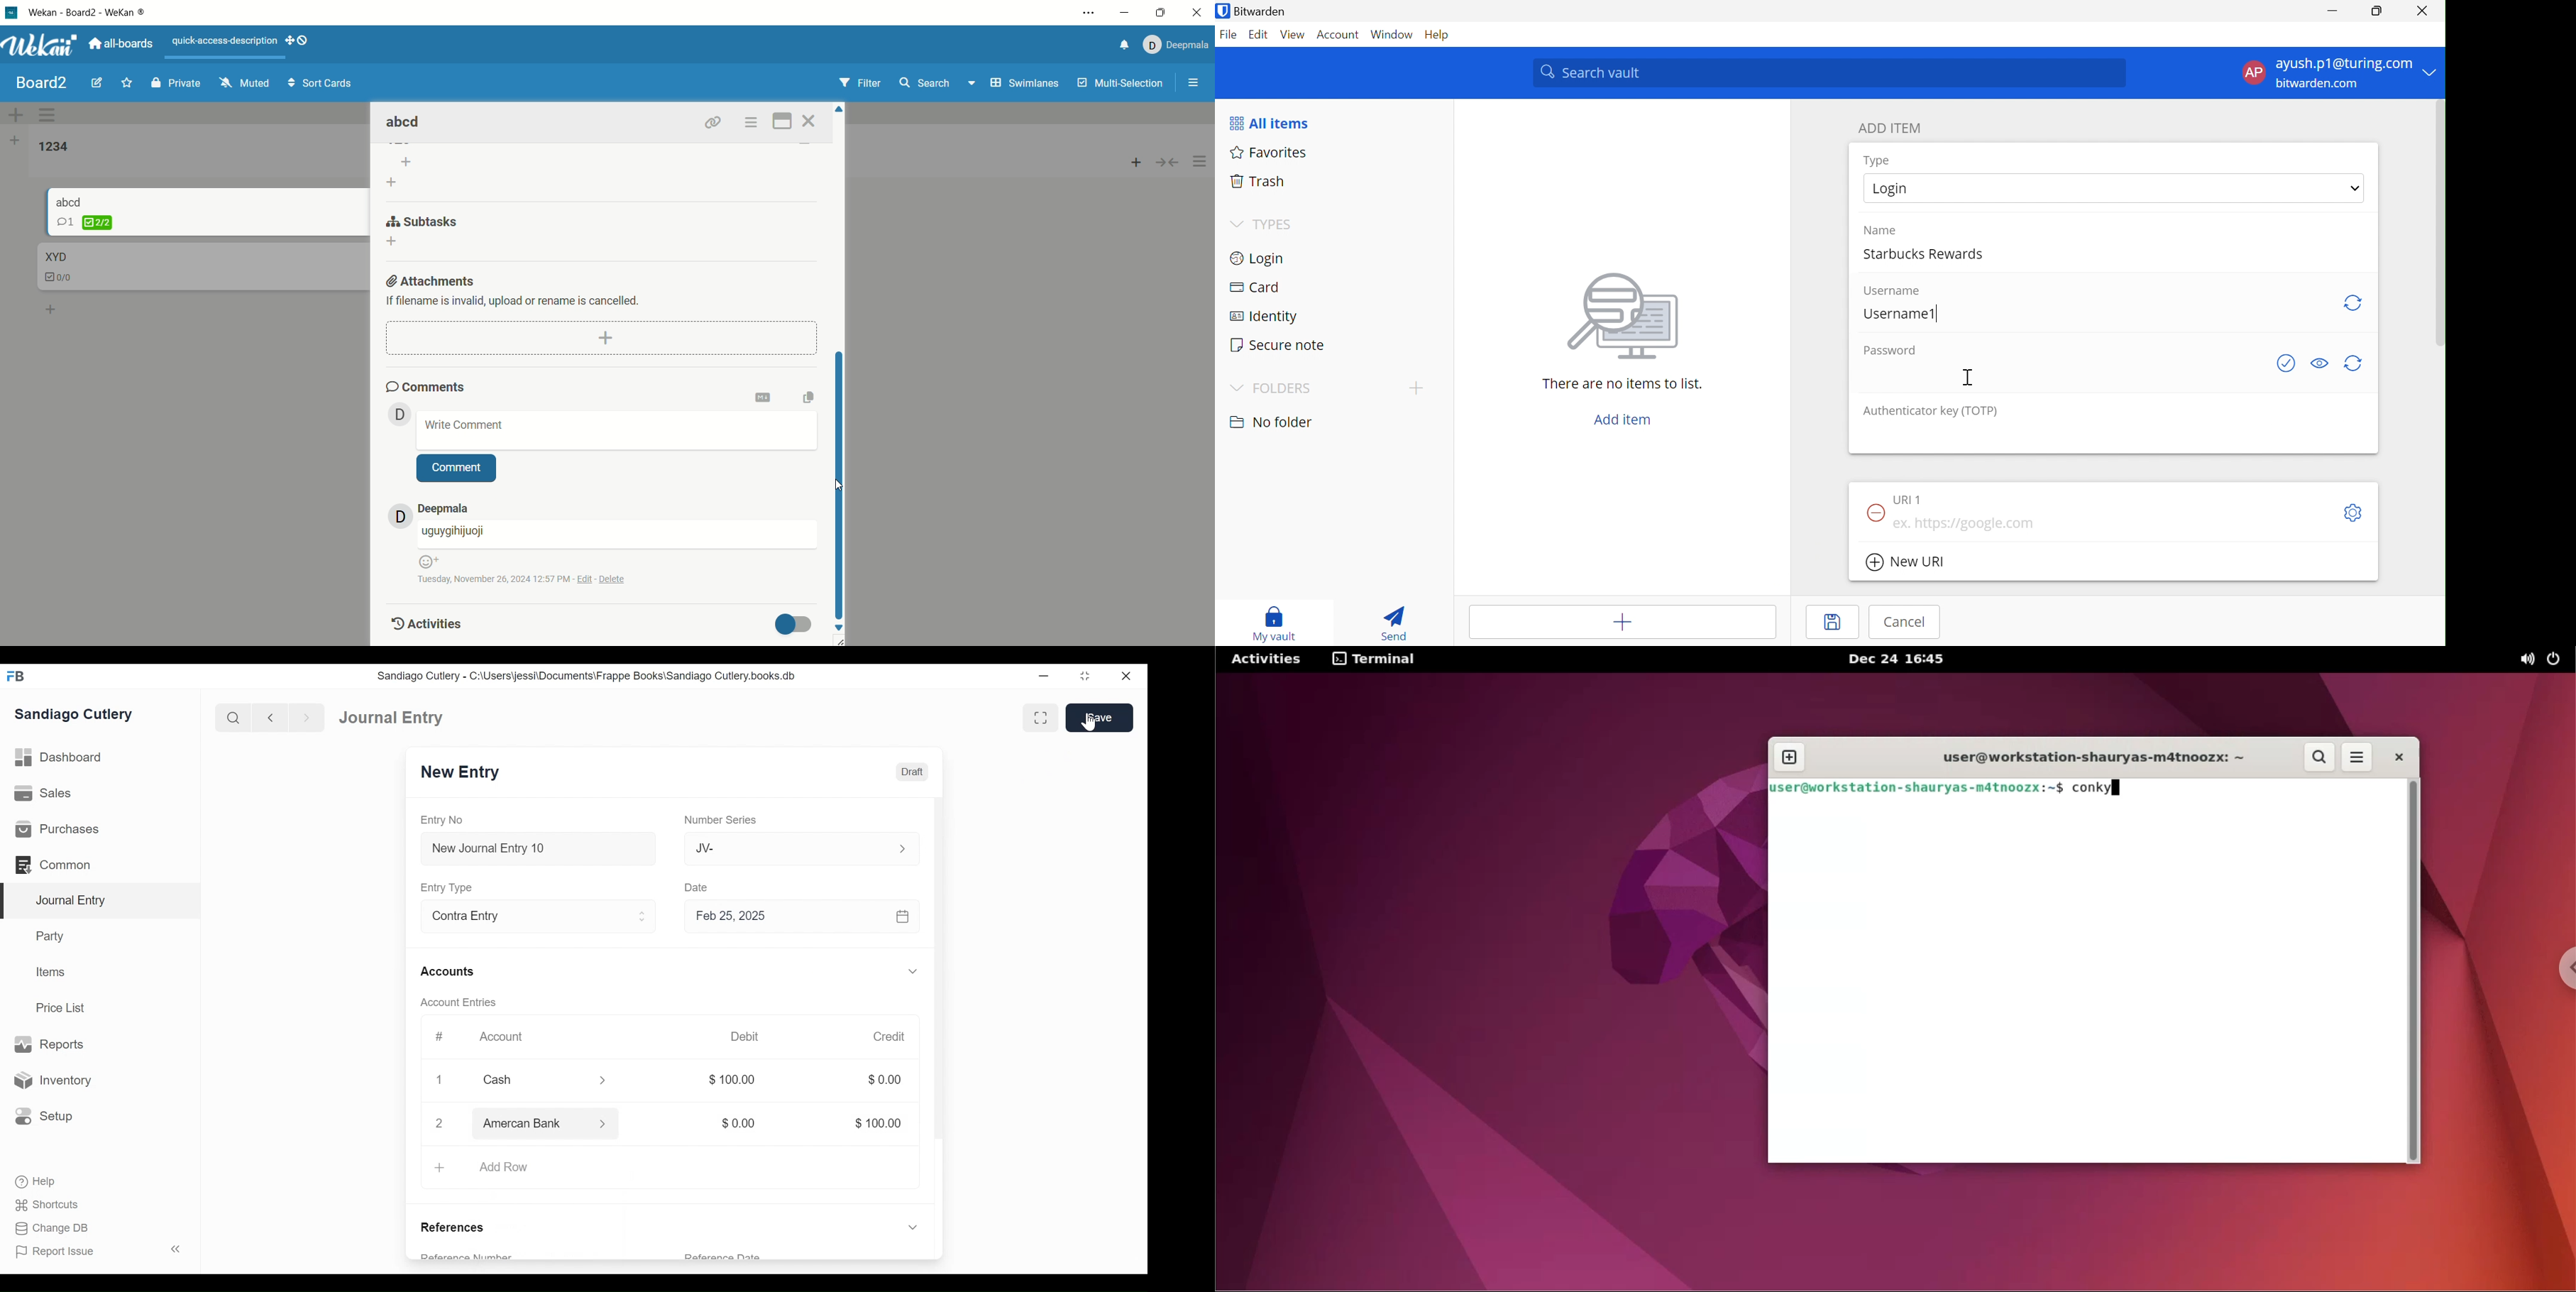 This screenshot has height=1316, width=2576. I want to click on checklist, so click(60, 279).